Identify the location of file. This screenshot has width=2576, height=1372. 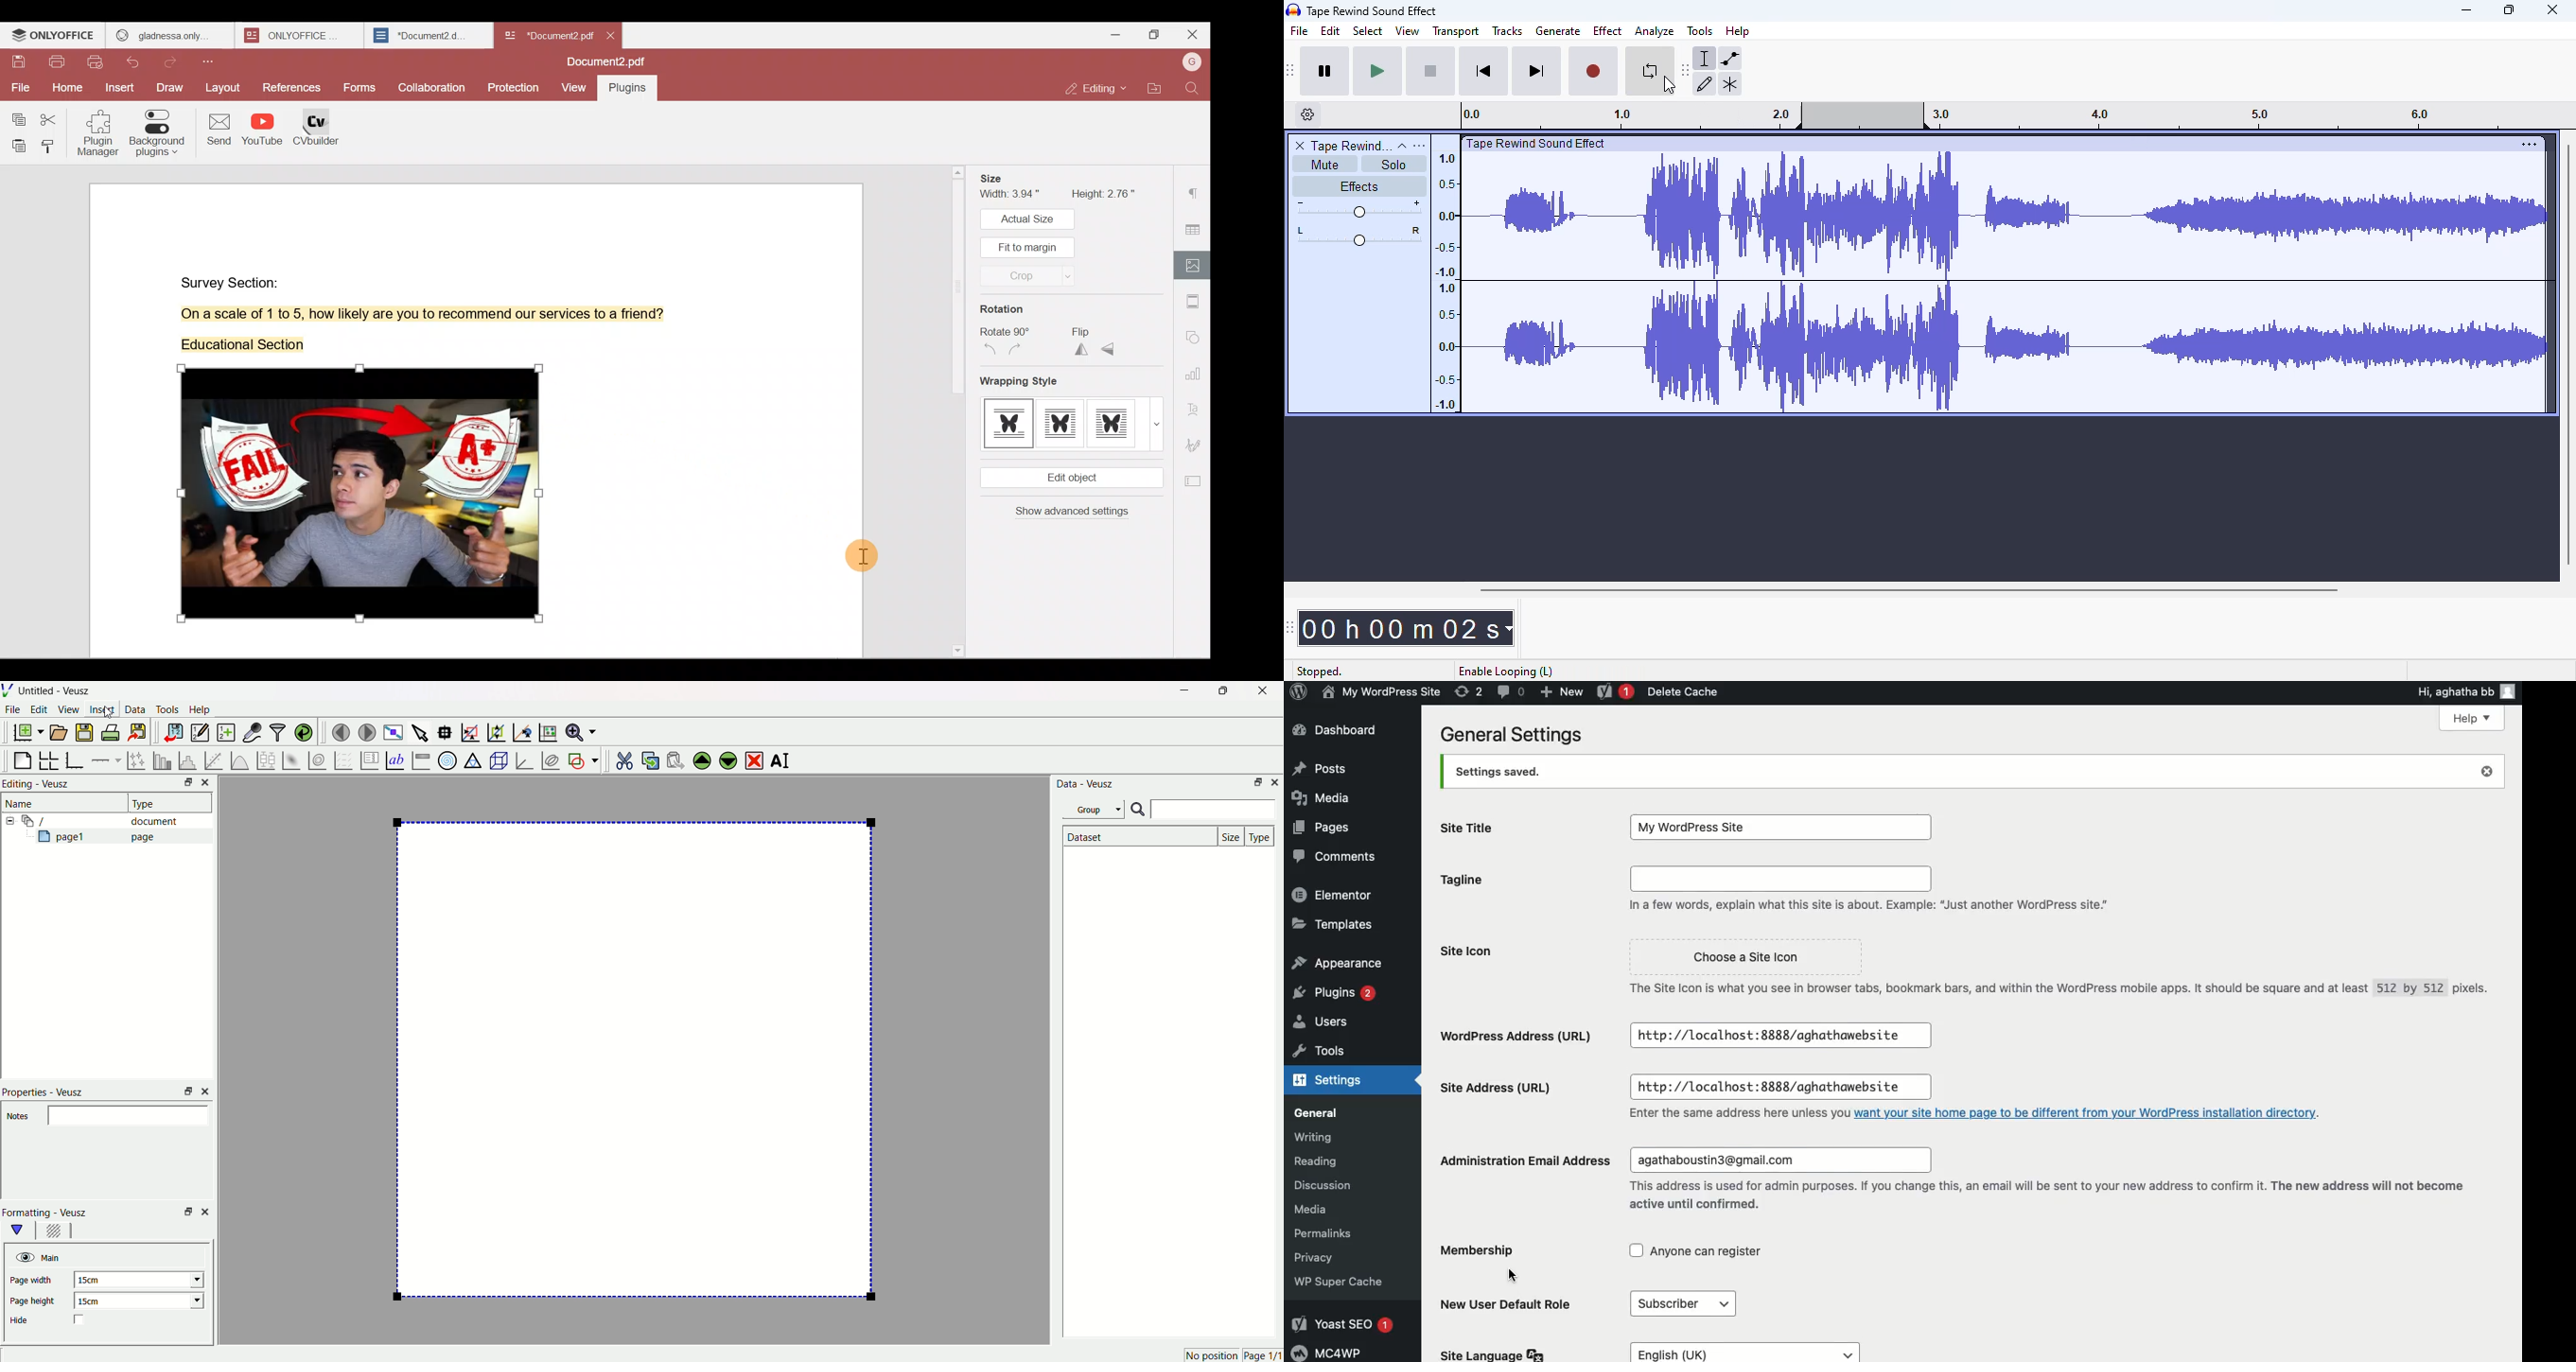
(1299, 30).